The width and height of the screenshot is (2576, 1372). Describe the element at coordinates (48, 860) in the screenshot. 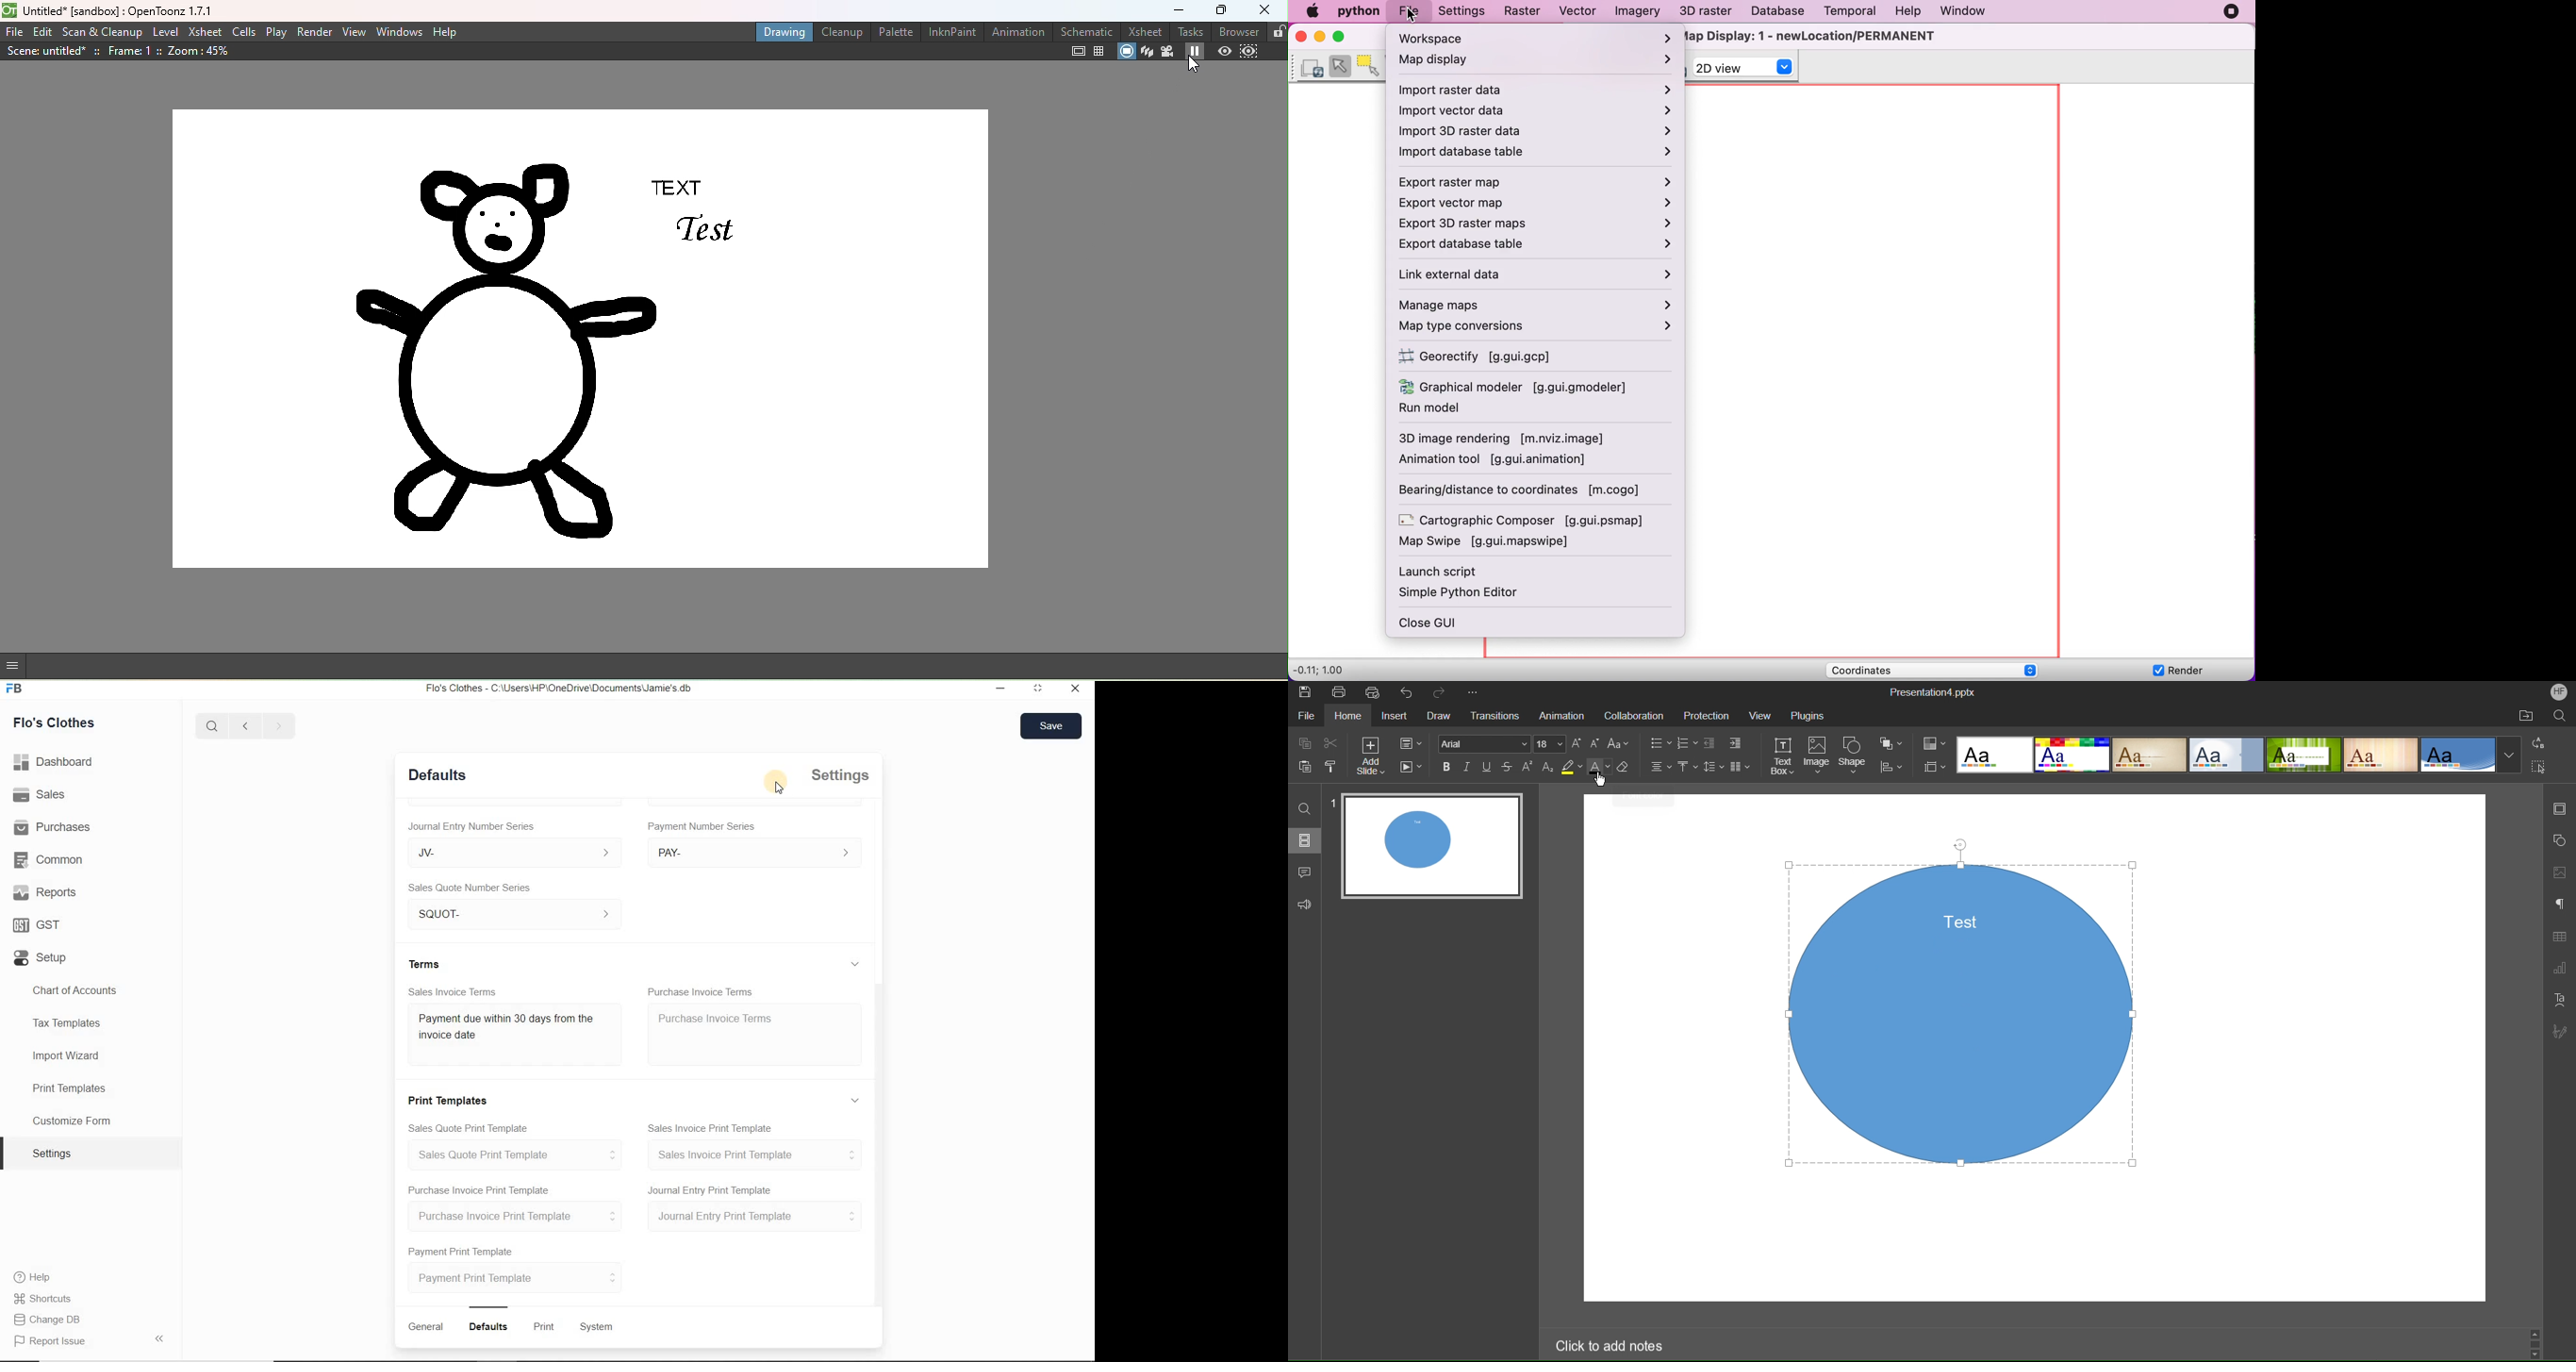

I see `Common` at that location.